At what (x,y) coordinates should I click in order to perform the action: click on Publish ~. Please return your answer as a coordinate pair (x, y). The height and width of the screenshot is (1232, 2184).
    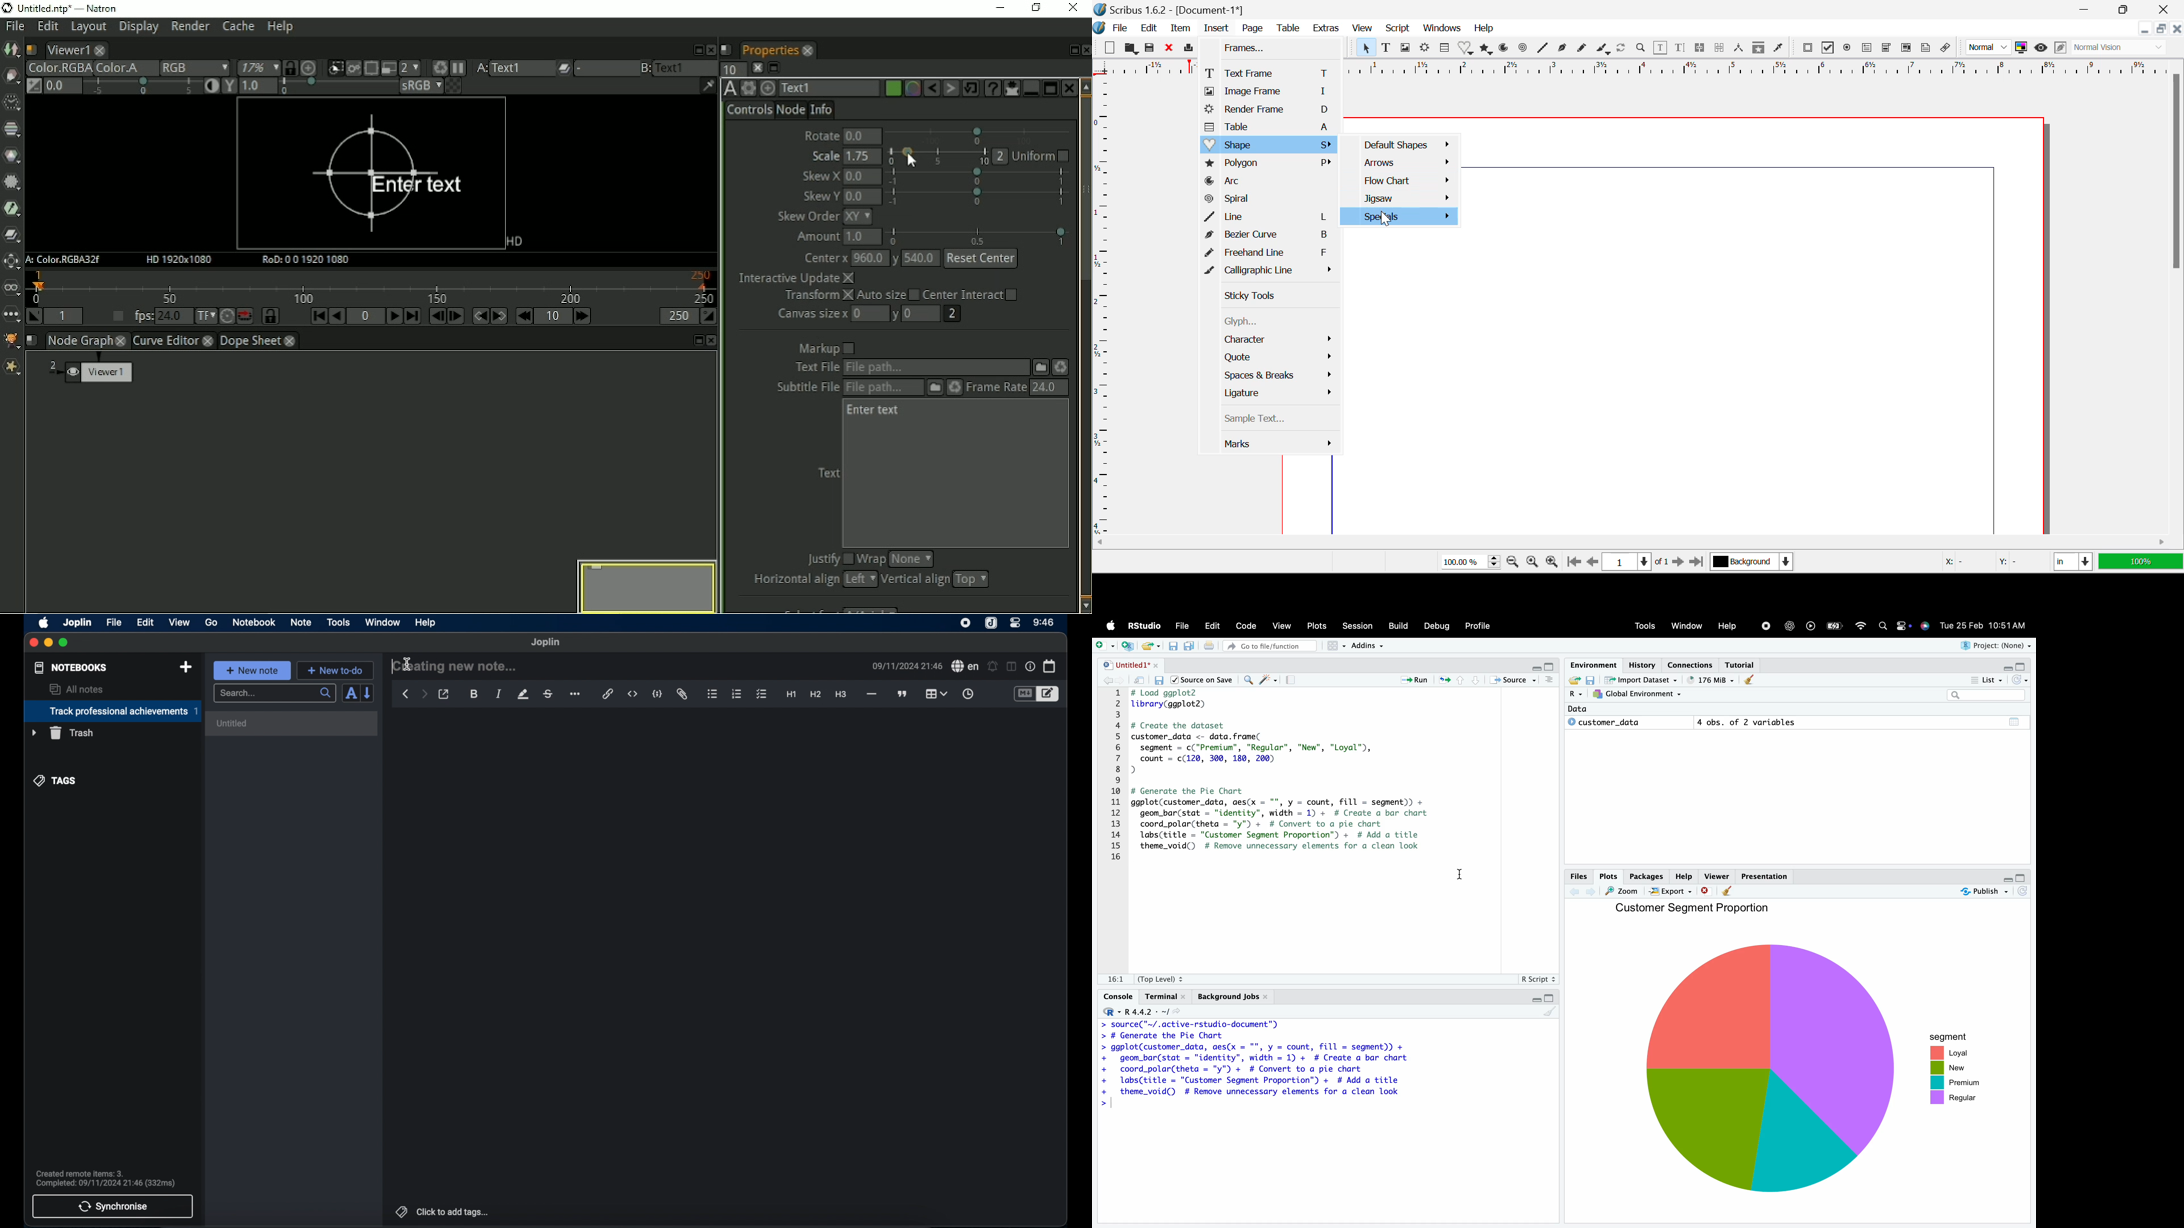
    Looking at the image, I should click on (1984, 891).